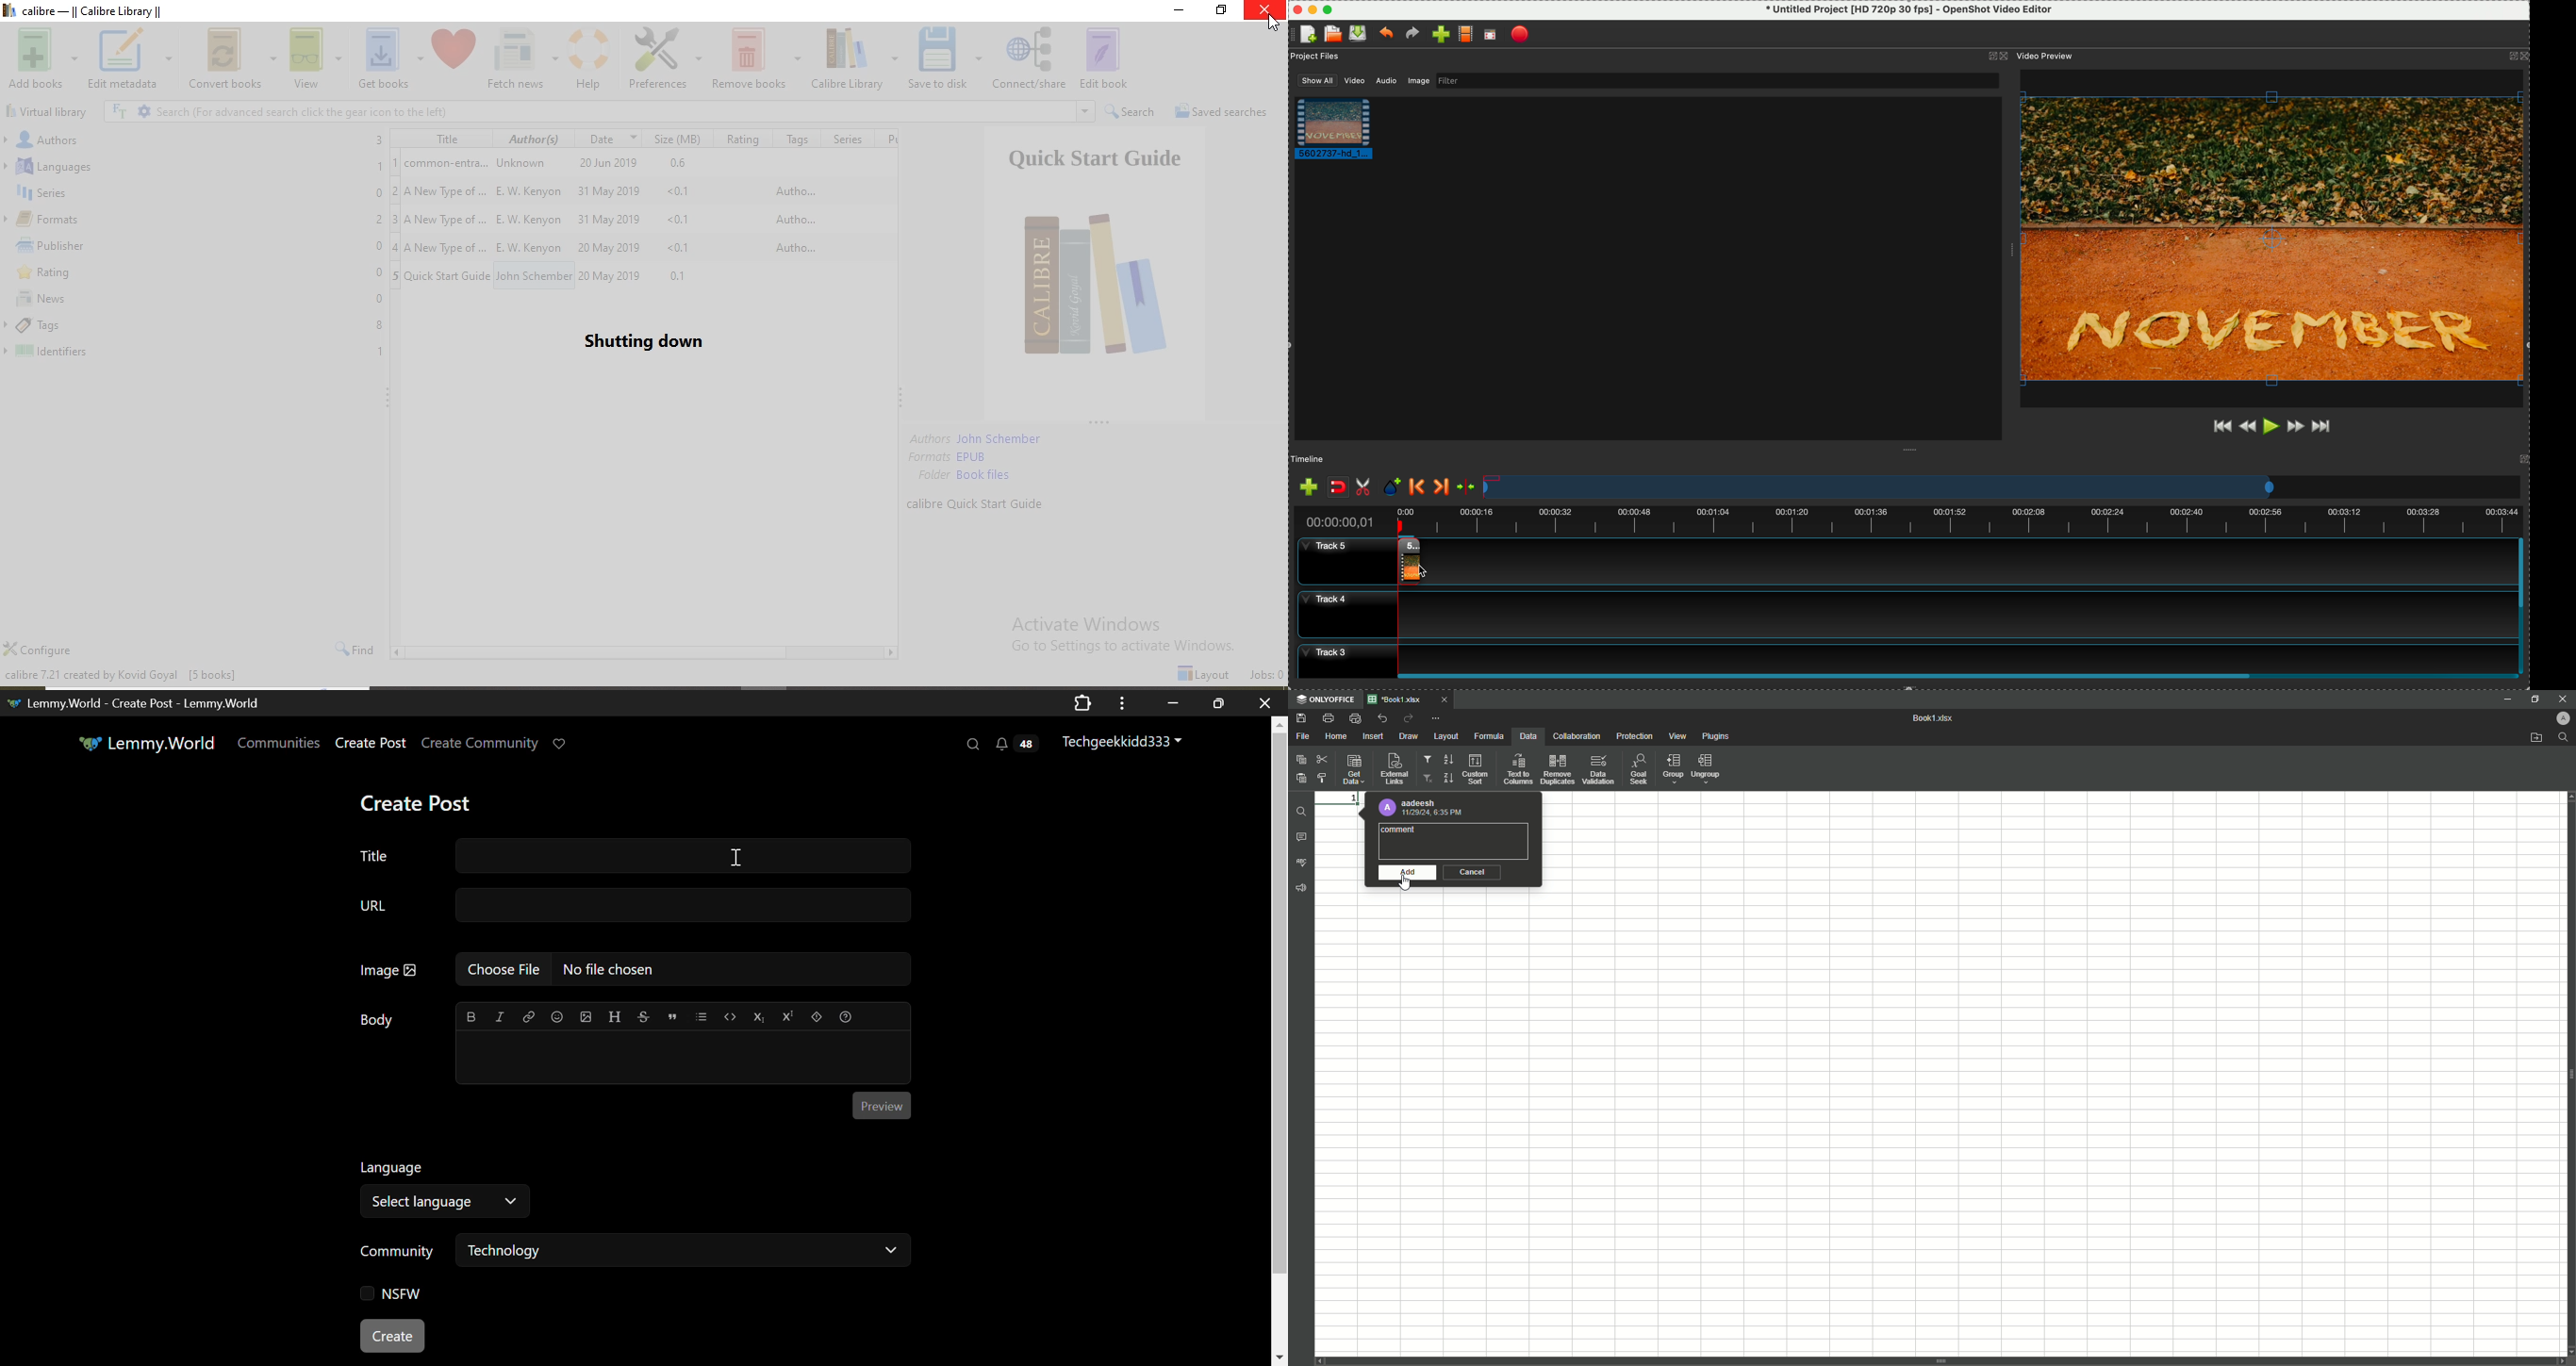 The width and height of the screenshot is (2576, 1372). What do you see at coordinates (556, 1017) in the screenshot?
I see `emoji` at bounding box center [556, 1017].